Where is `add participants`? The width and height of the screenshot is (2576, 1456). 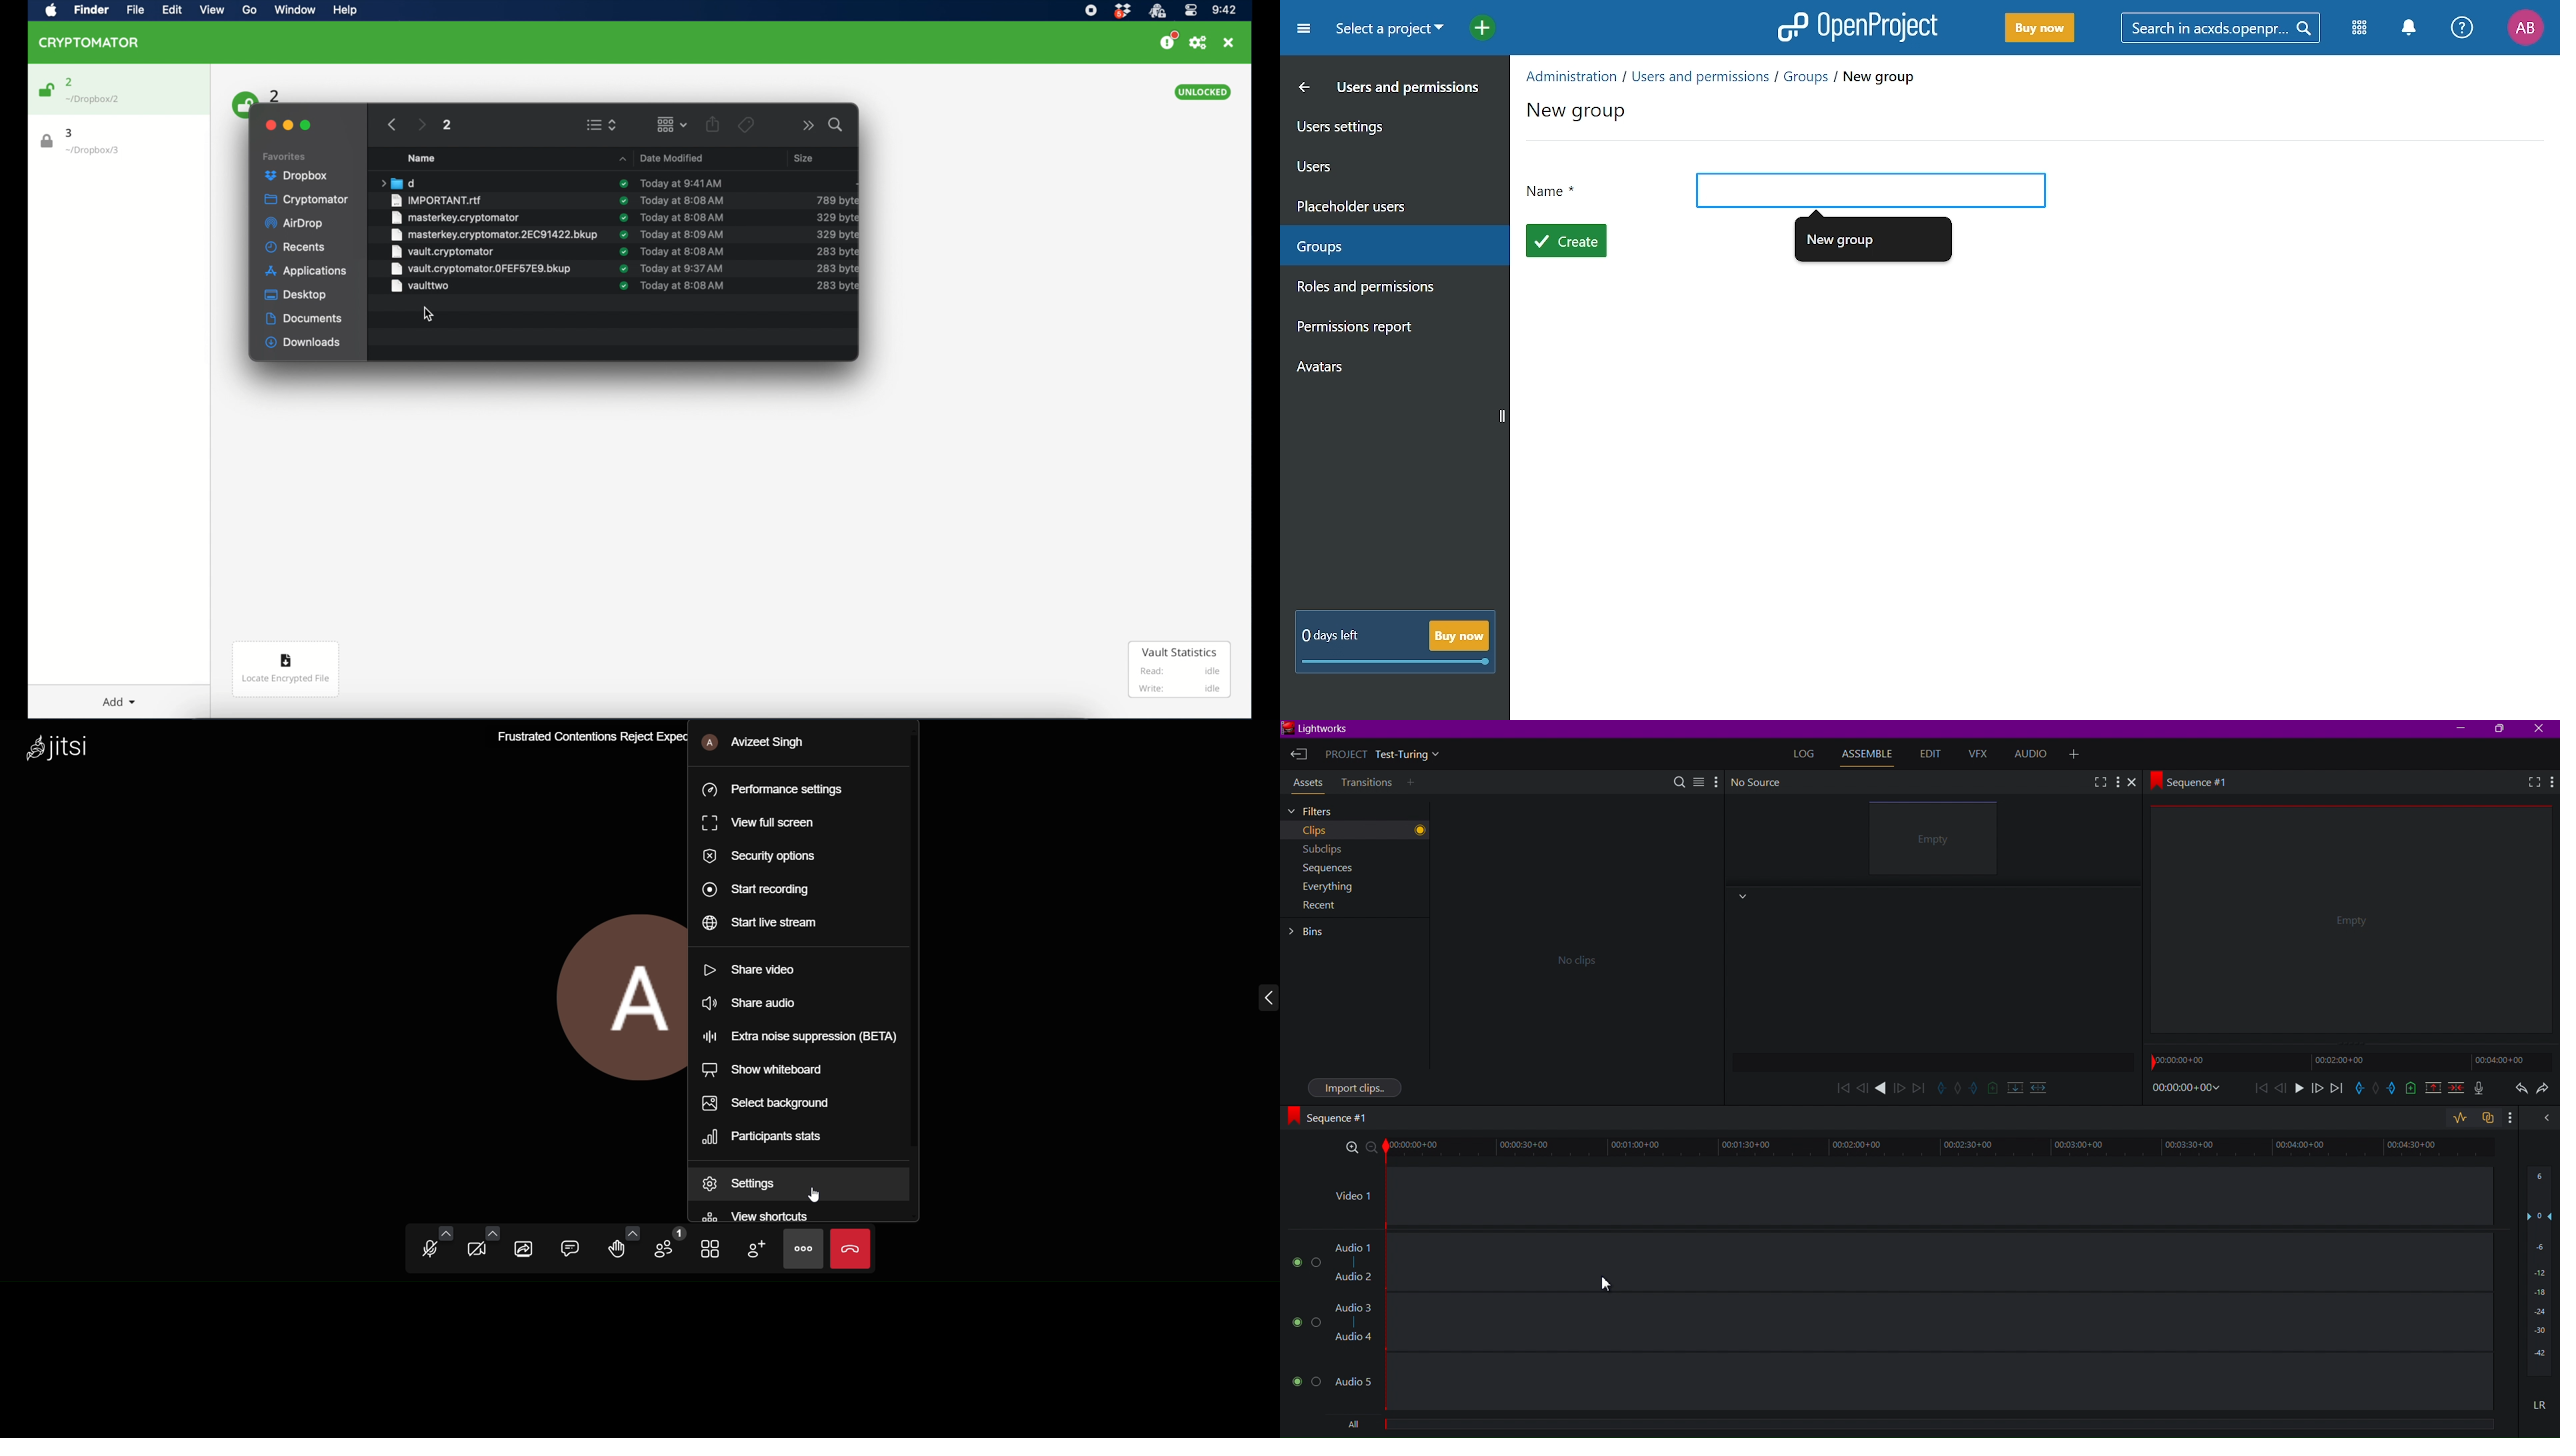 add participants is located at coordinates (752, 1247).